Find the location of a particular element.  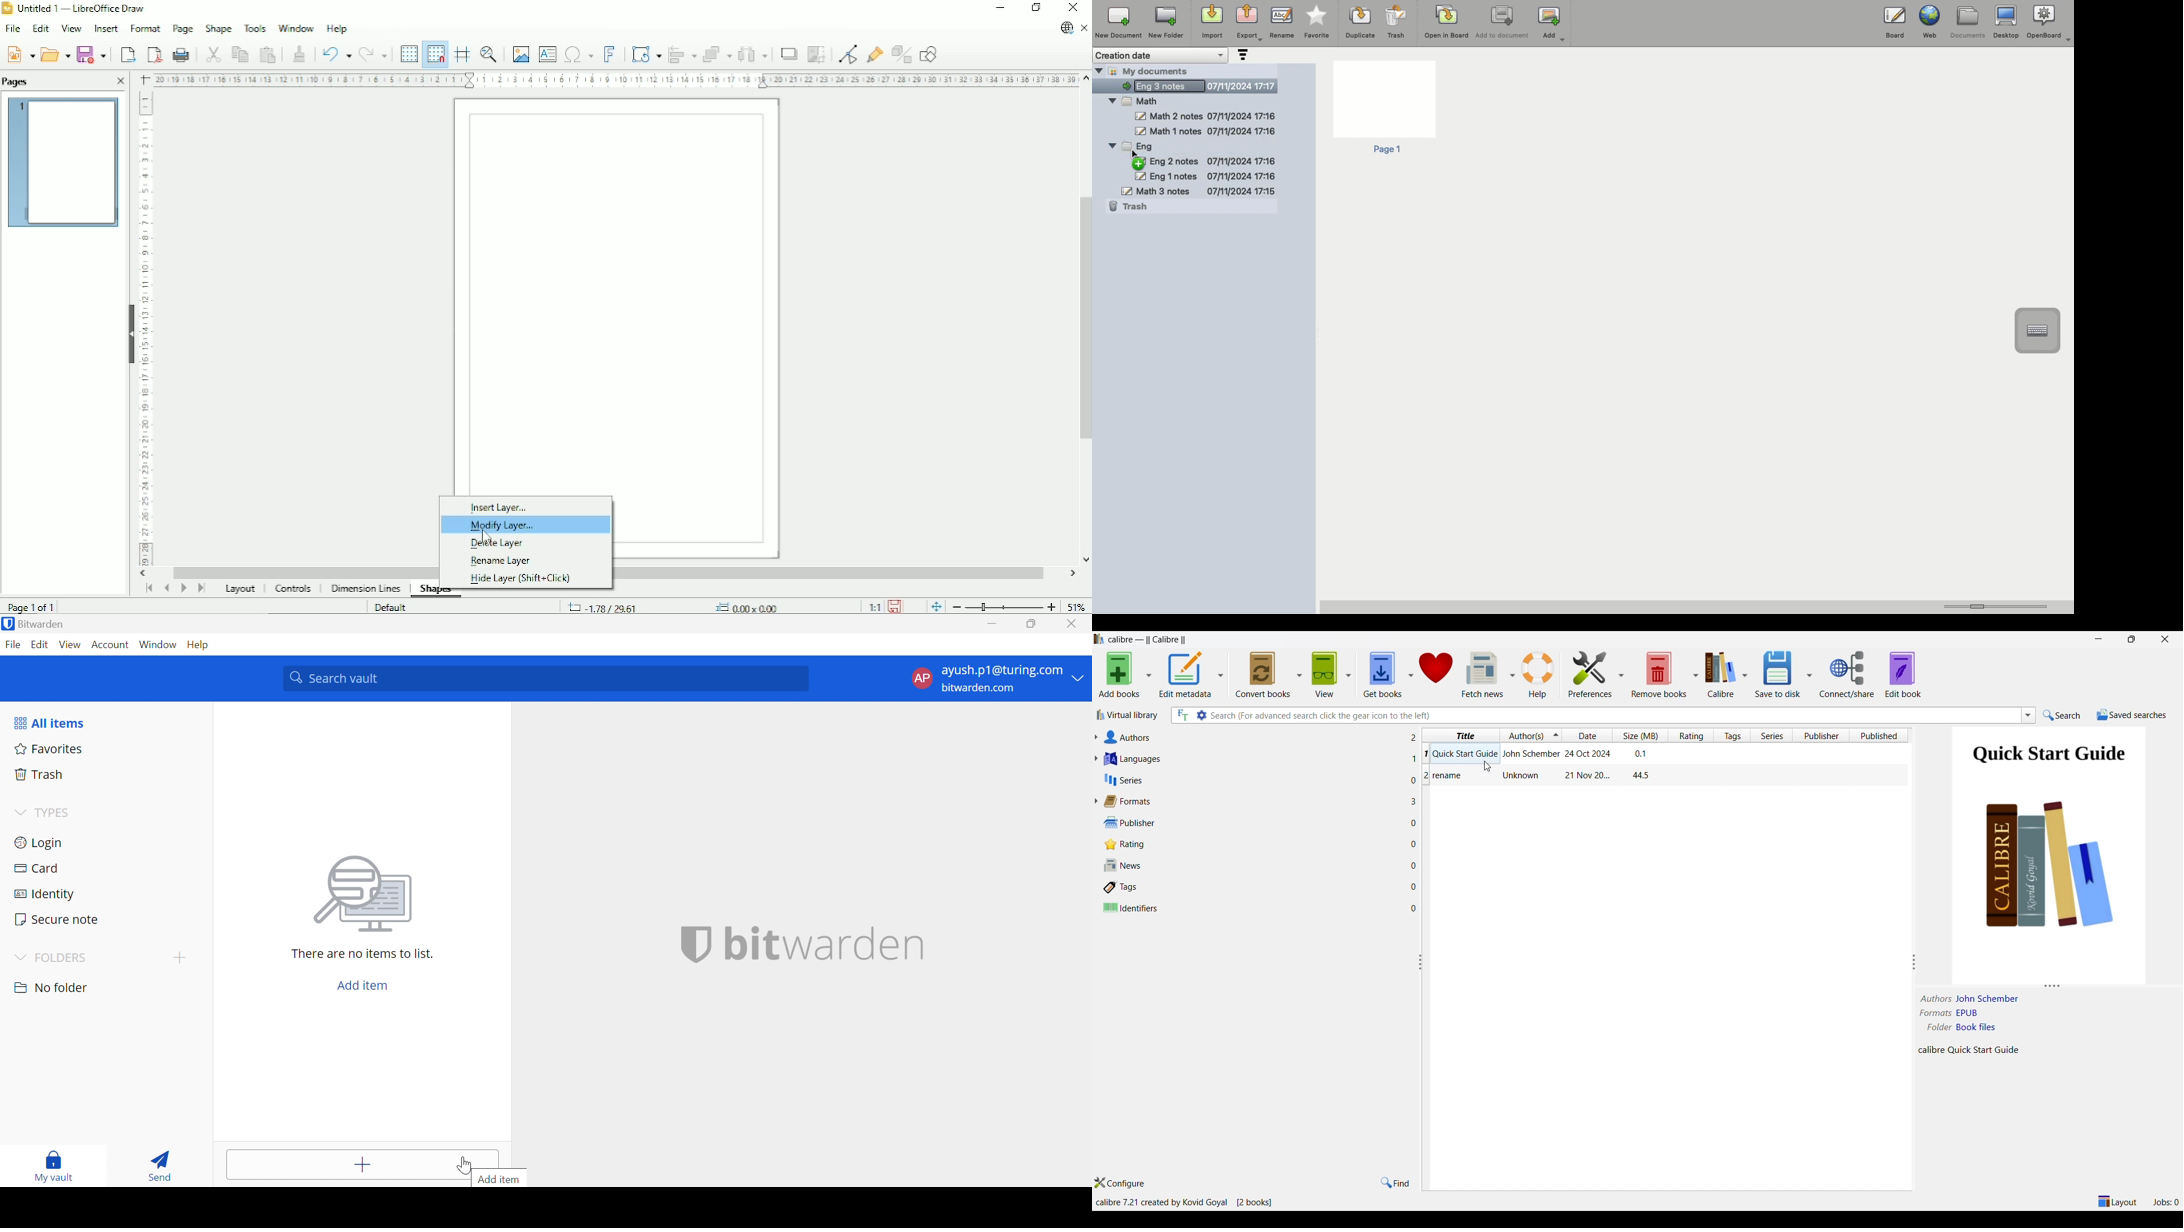

Display grid is located at coordinates (408, 54).